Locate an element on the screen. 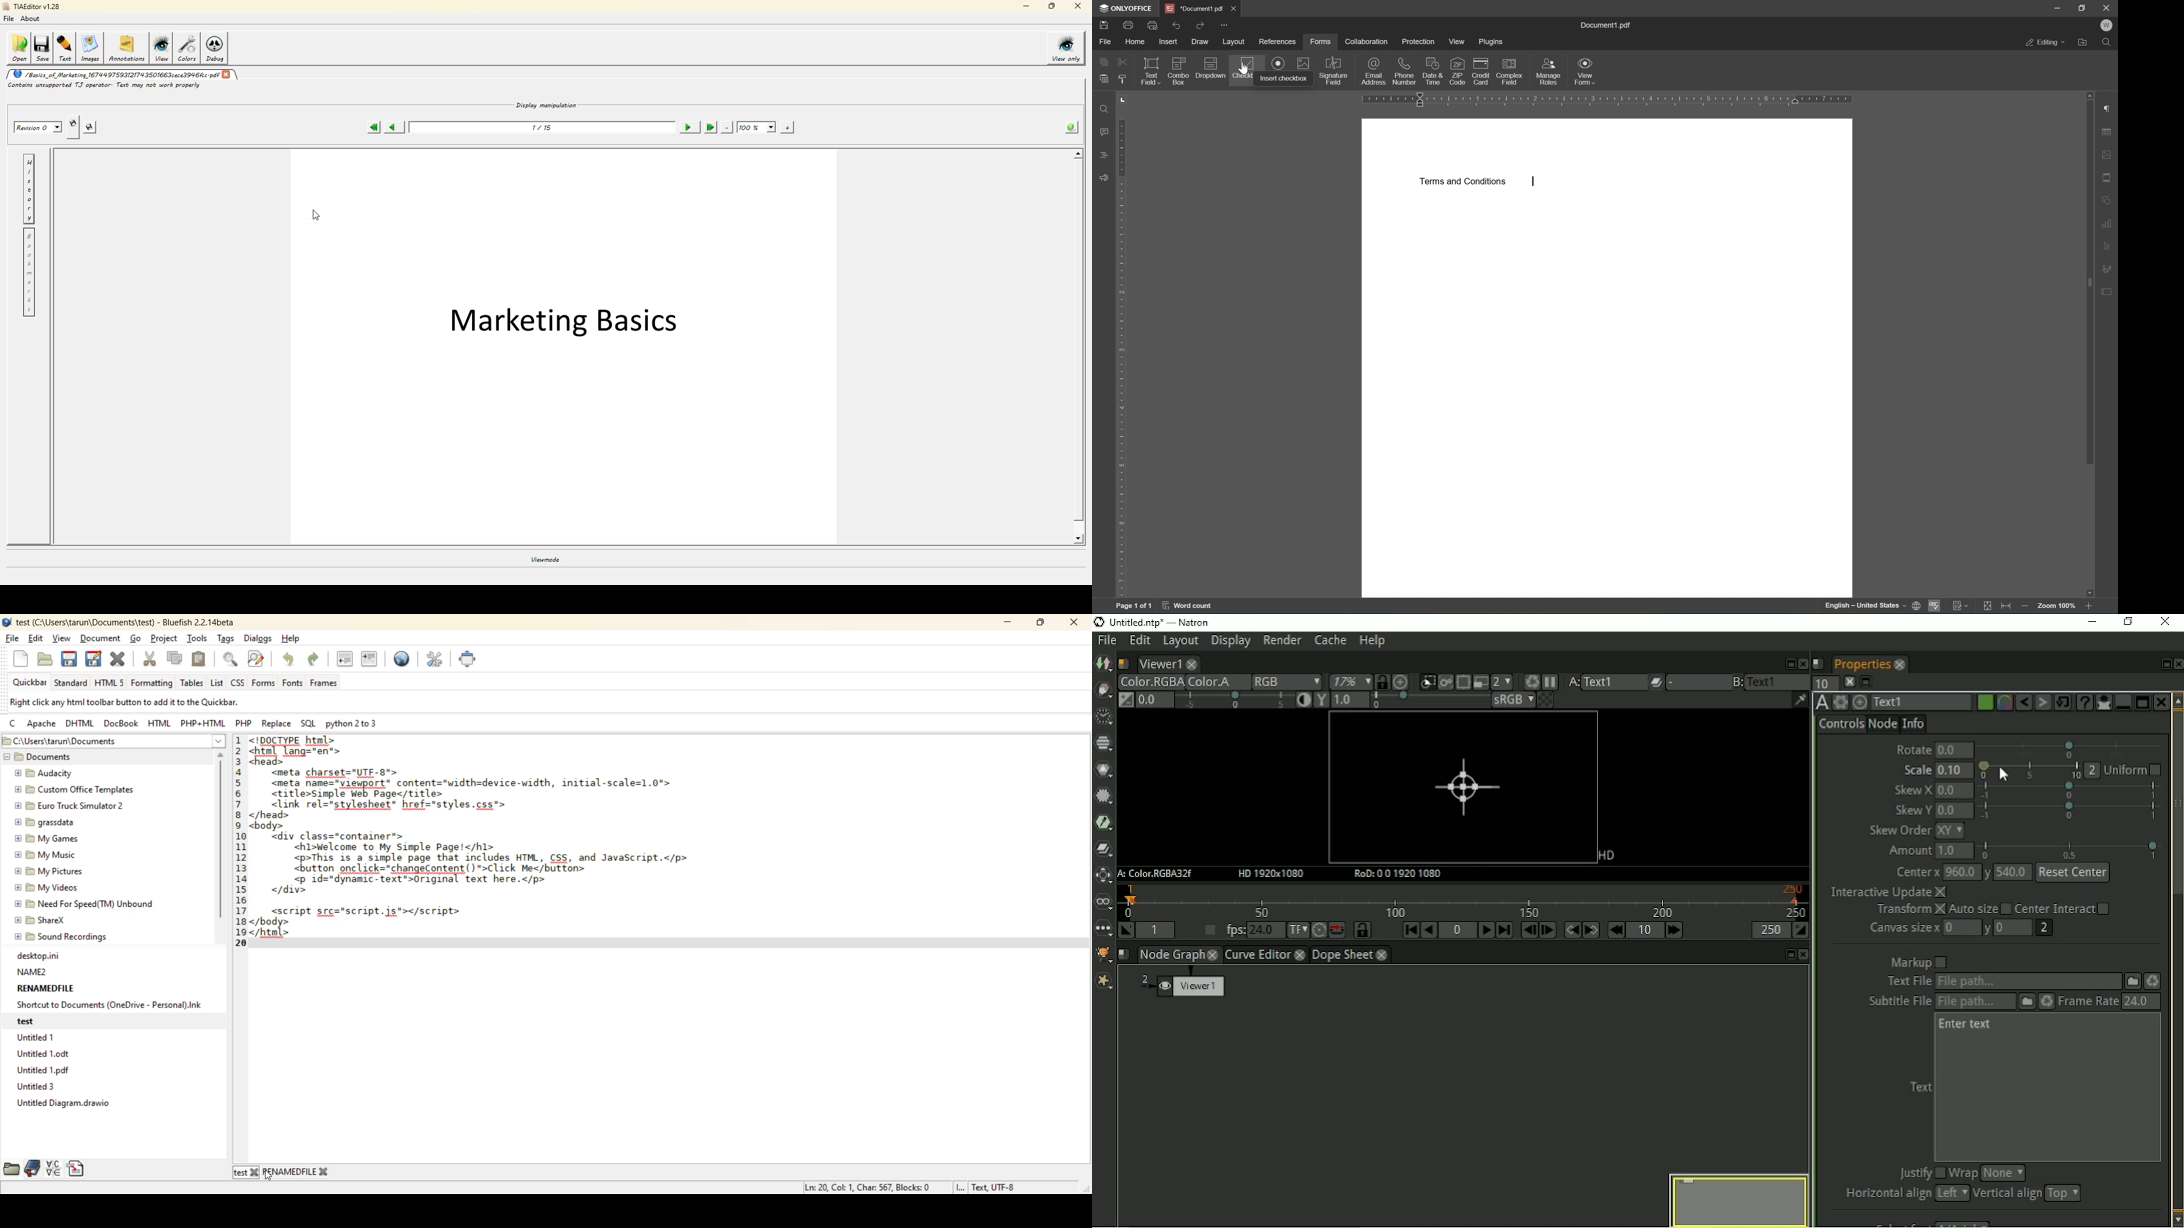 The image size is (2184, 1232). Untitled 1.0dt is located at coordinates (53, 1053).